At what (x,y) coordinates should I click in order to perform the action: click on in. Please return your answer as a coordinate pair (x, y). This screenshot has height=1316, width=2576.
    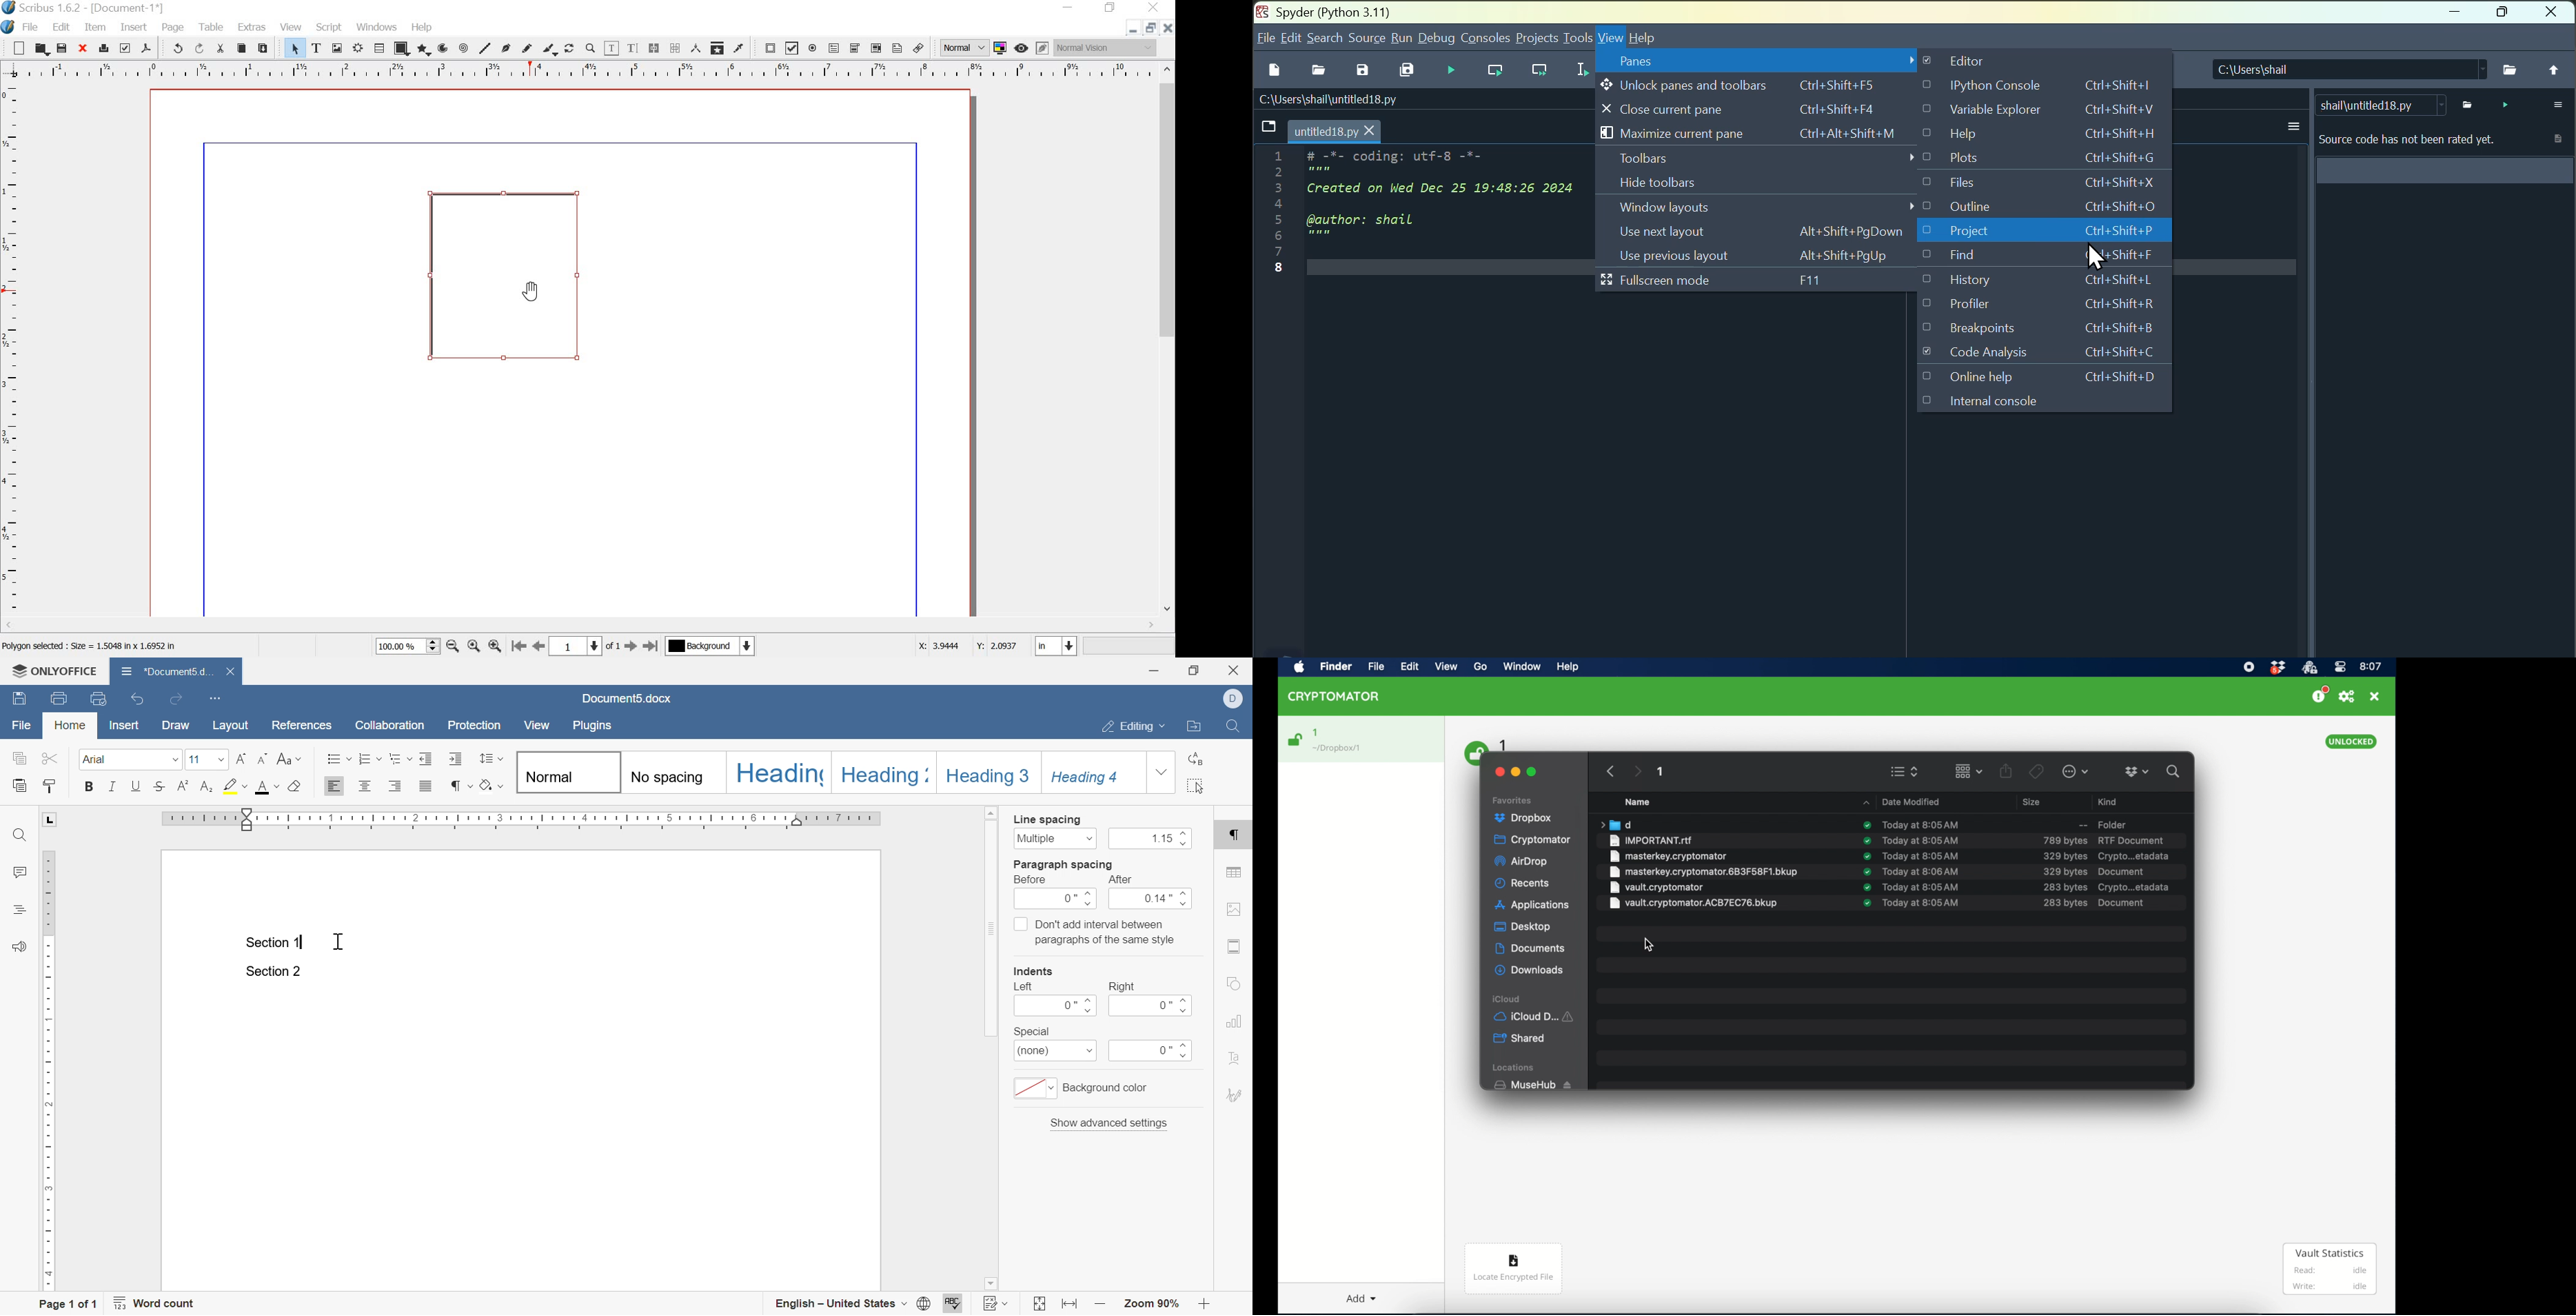
    Looking at the image, I should click on (1054, 645).